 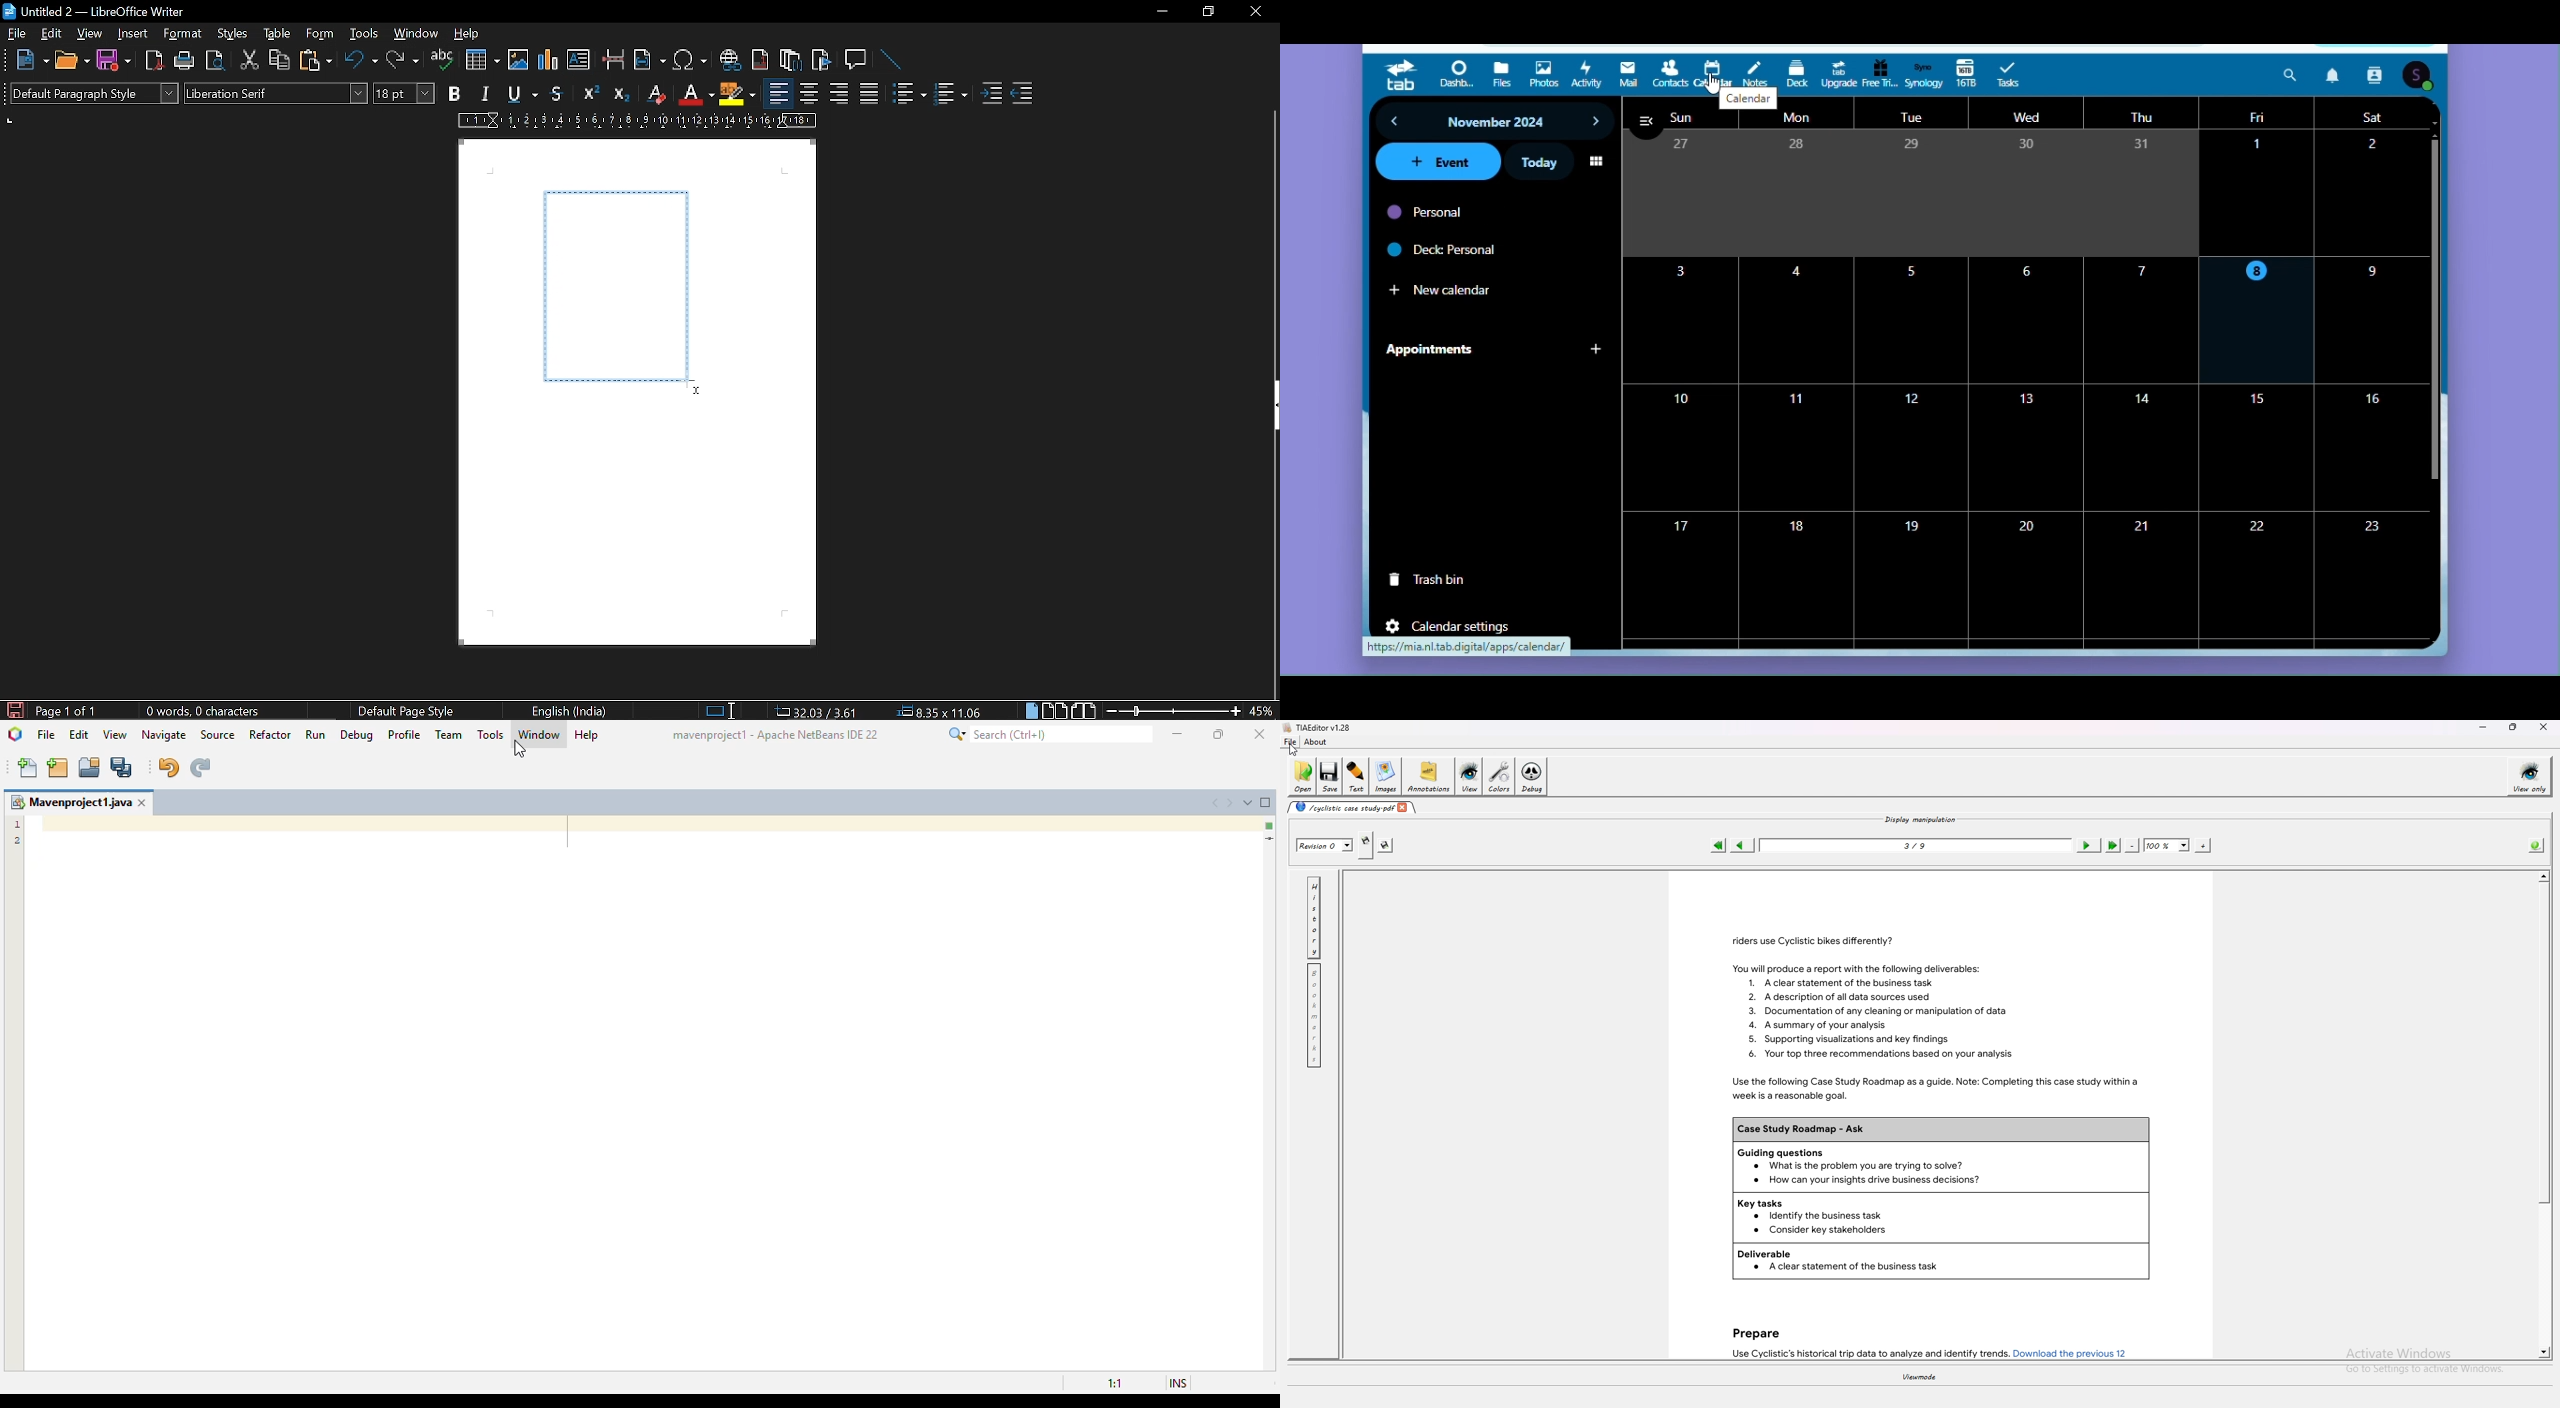 What do you see at coordinates (2290, 75) in the screenshot?
I see `Search` at bounding box center [2290, 75].